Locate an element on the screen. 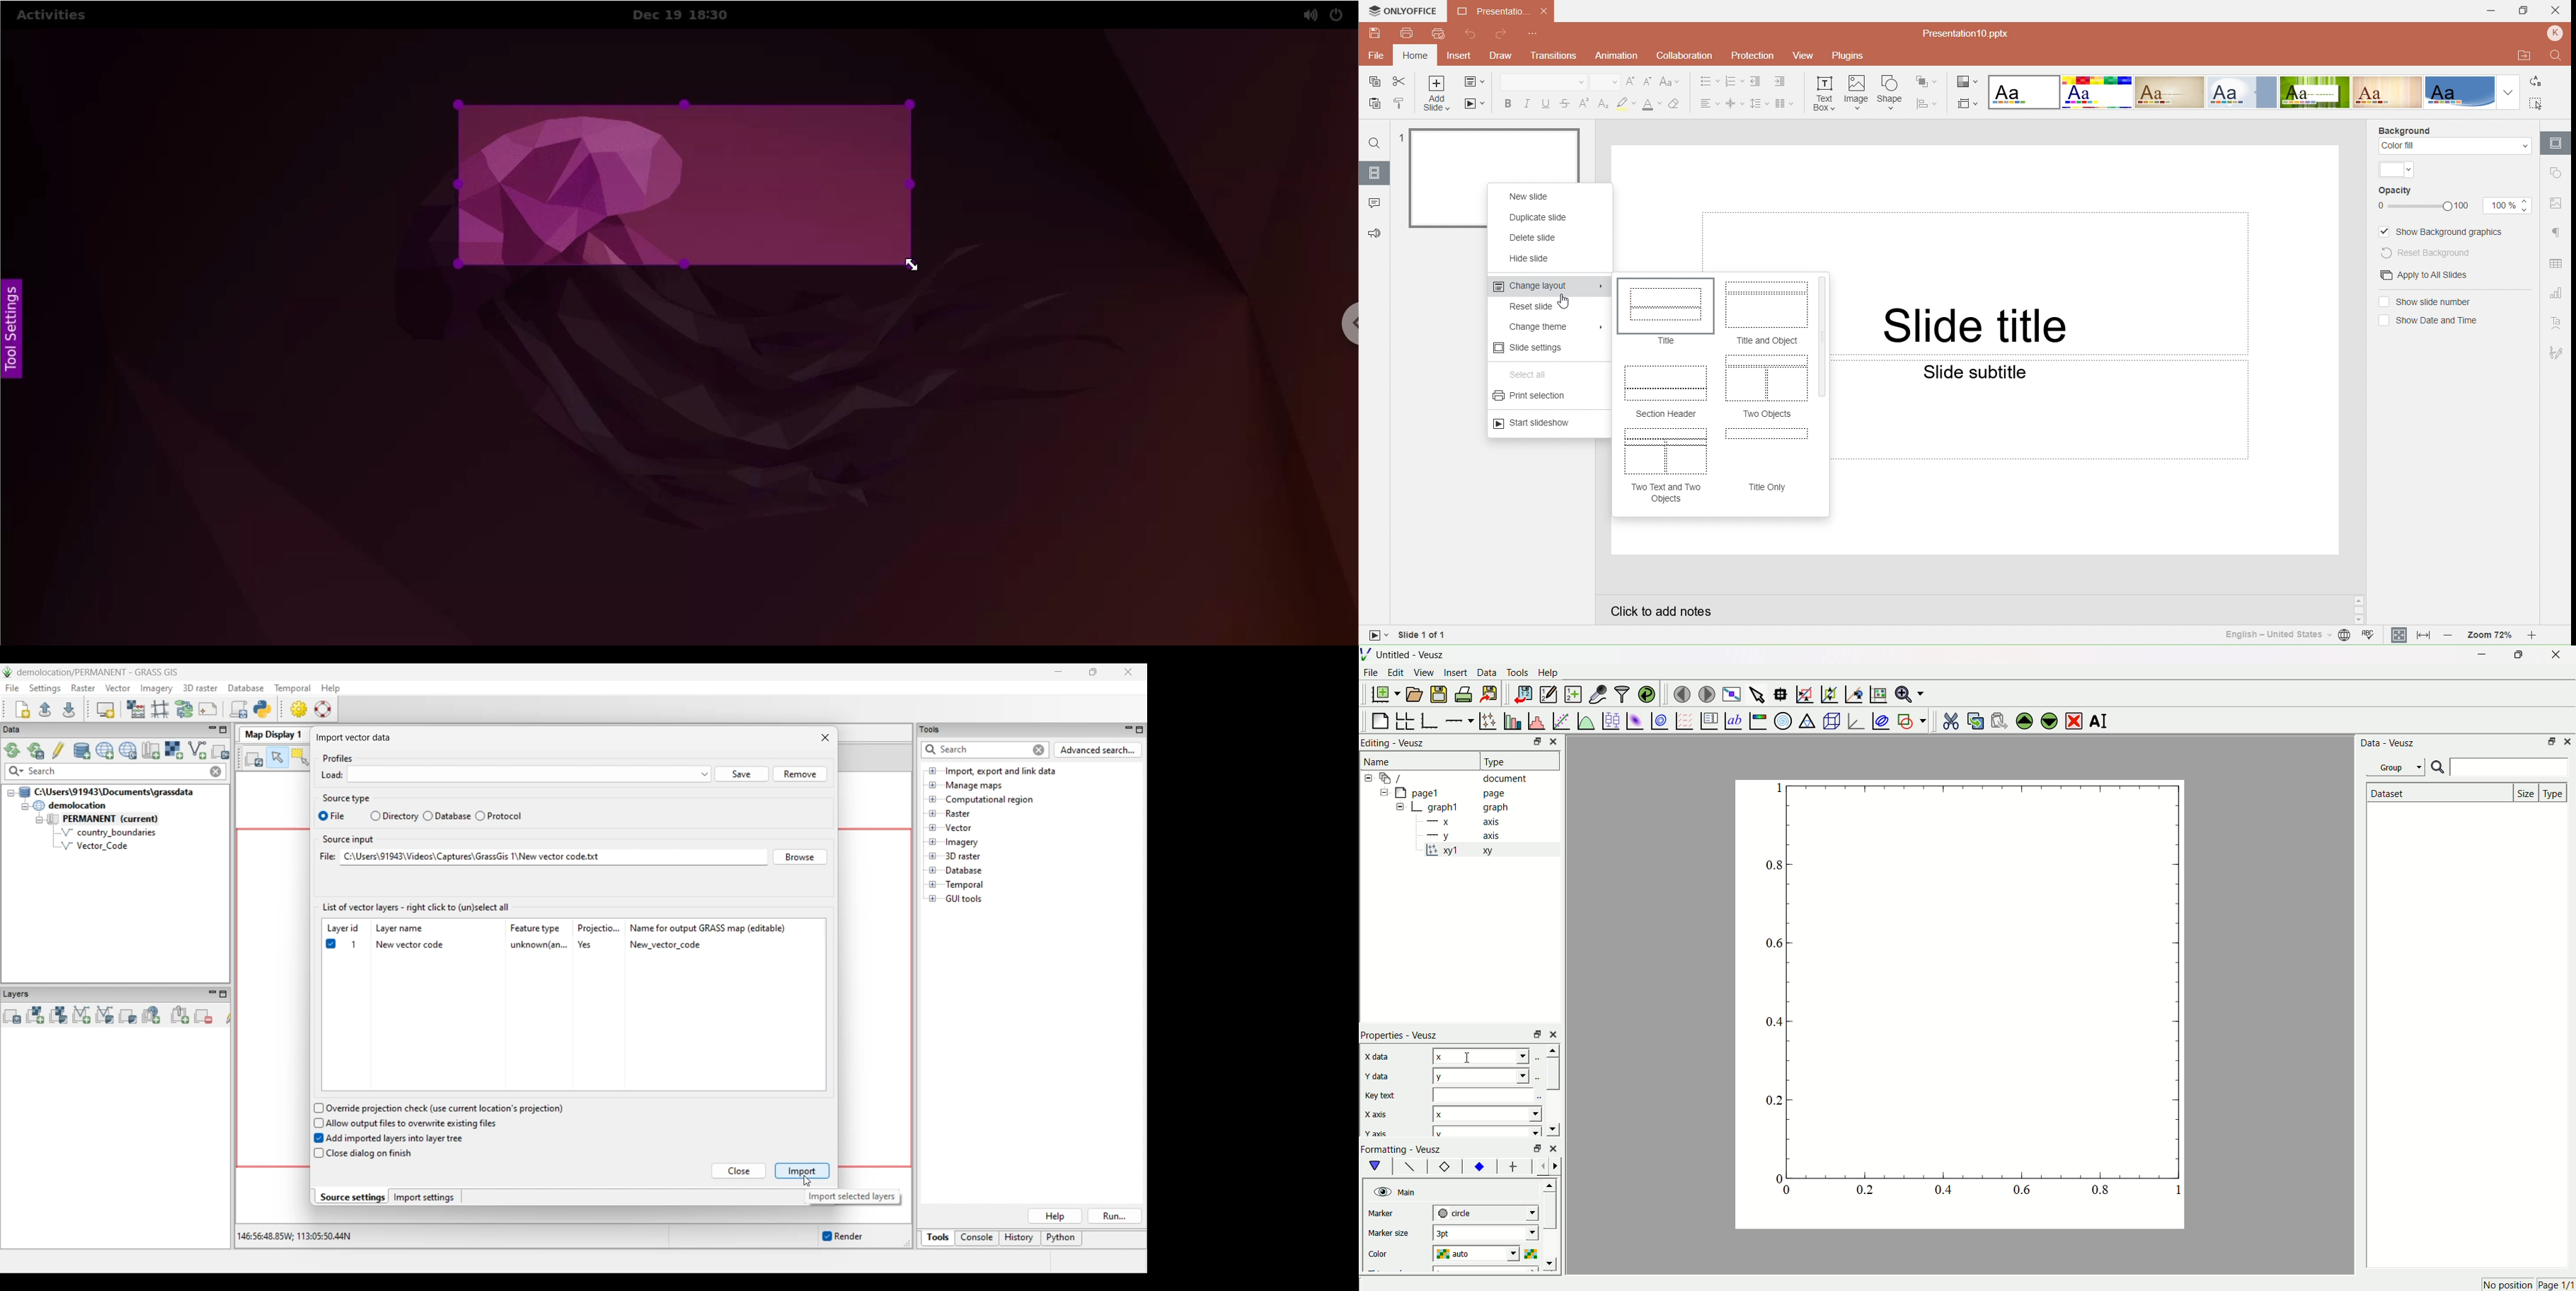 The width and height of the screenshot is (2576, 1316). page 1/1 is located at coordinates (2556, 1285).